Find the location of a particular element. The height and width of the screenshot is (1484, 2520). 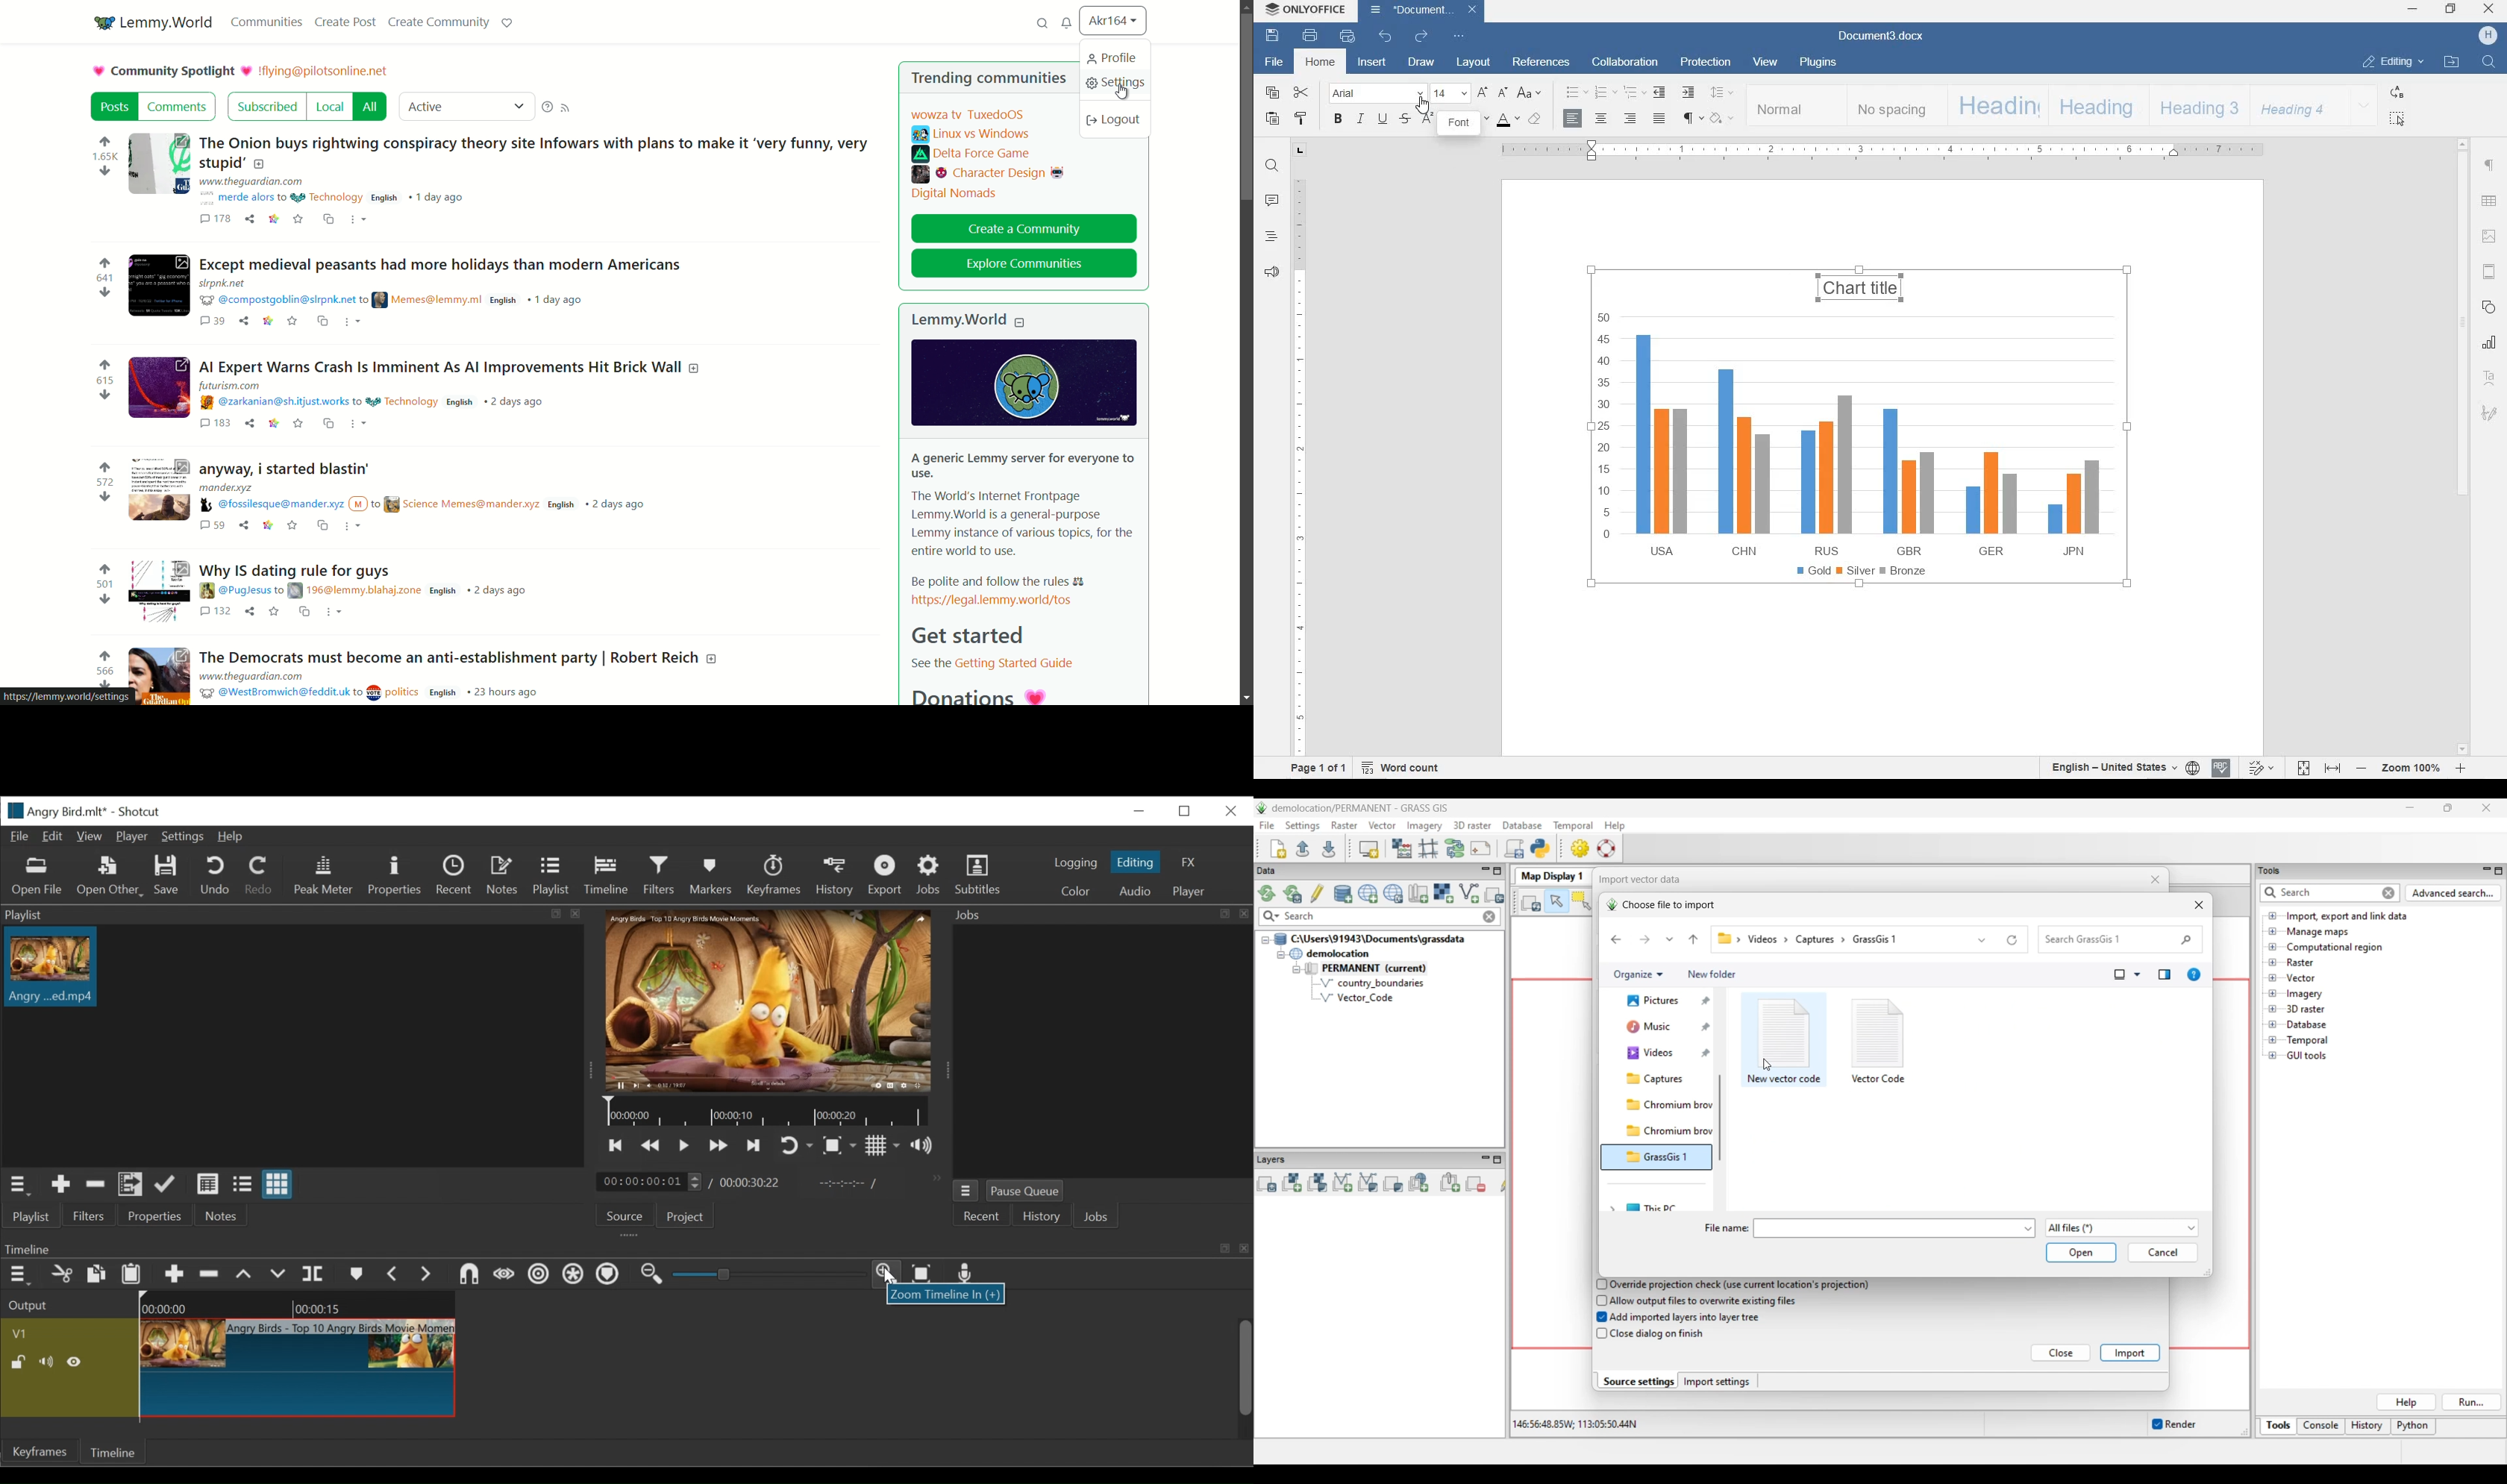

post details is located at coordinates (403, 687).